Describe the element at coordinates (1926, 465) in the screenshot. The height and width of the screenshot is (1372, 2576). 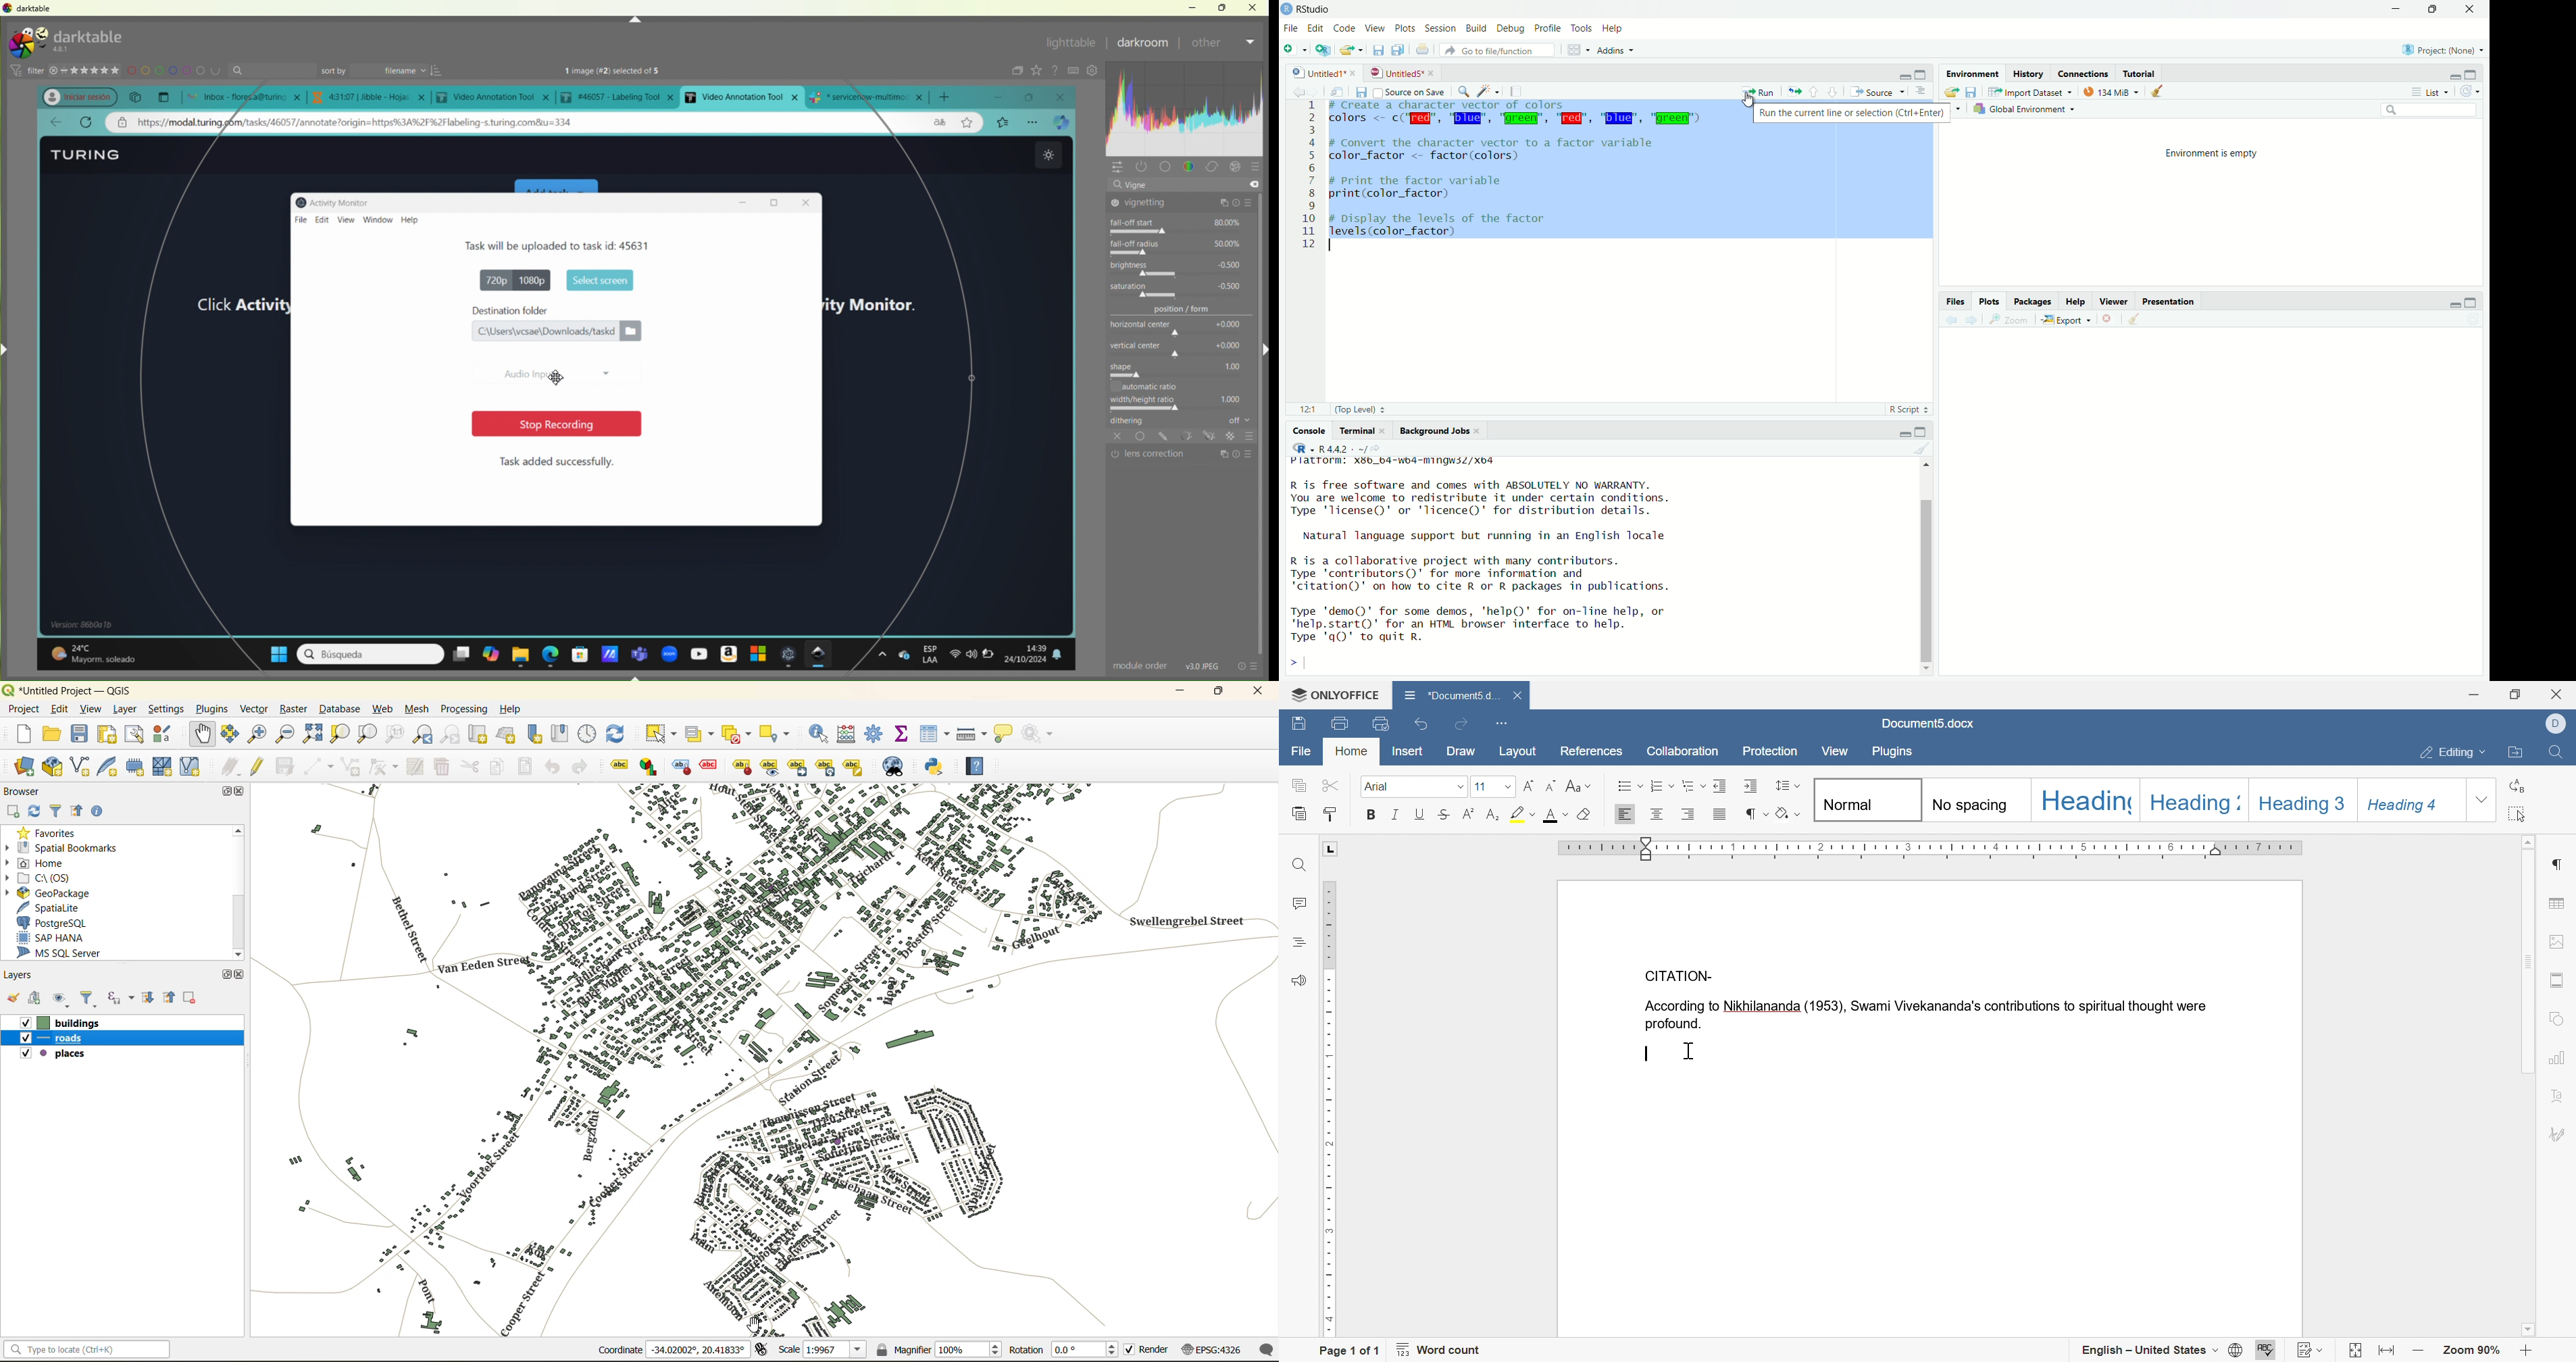
I see `move top` at that location.